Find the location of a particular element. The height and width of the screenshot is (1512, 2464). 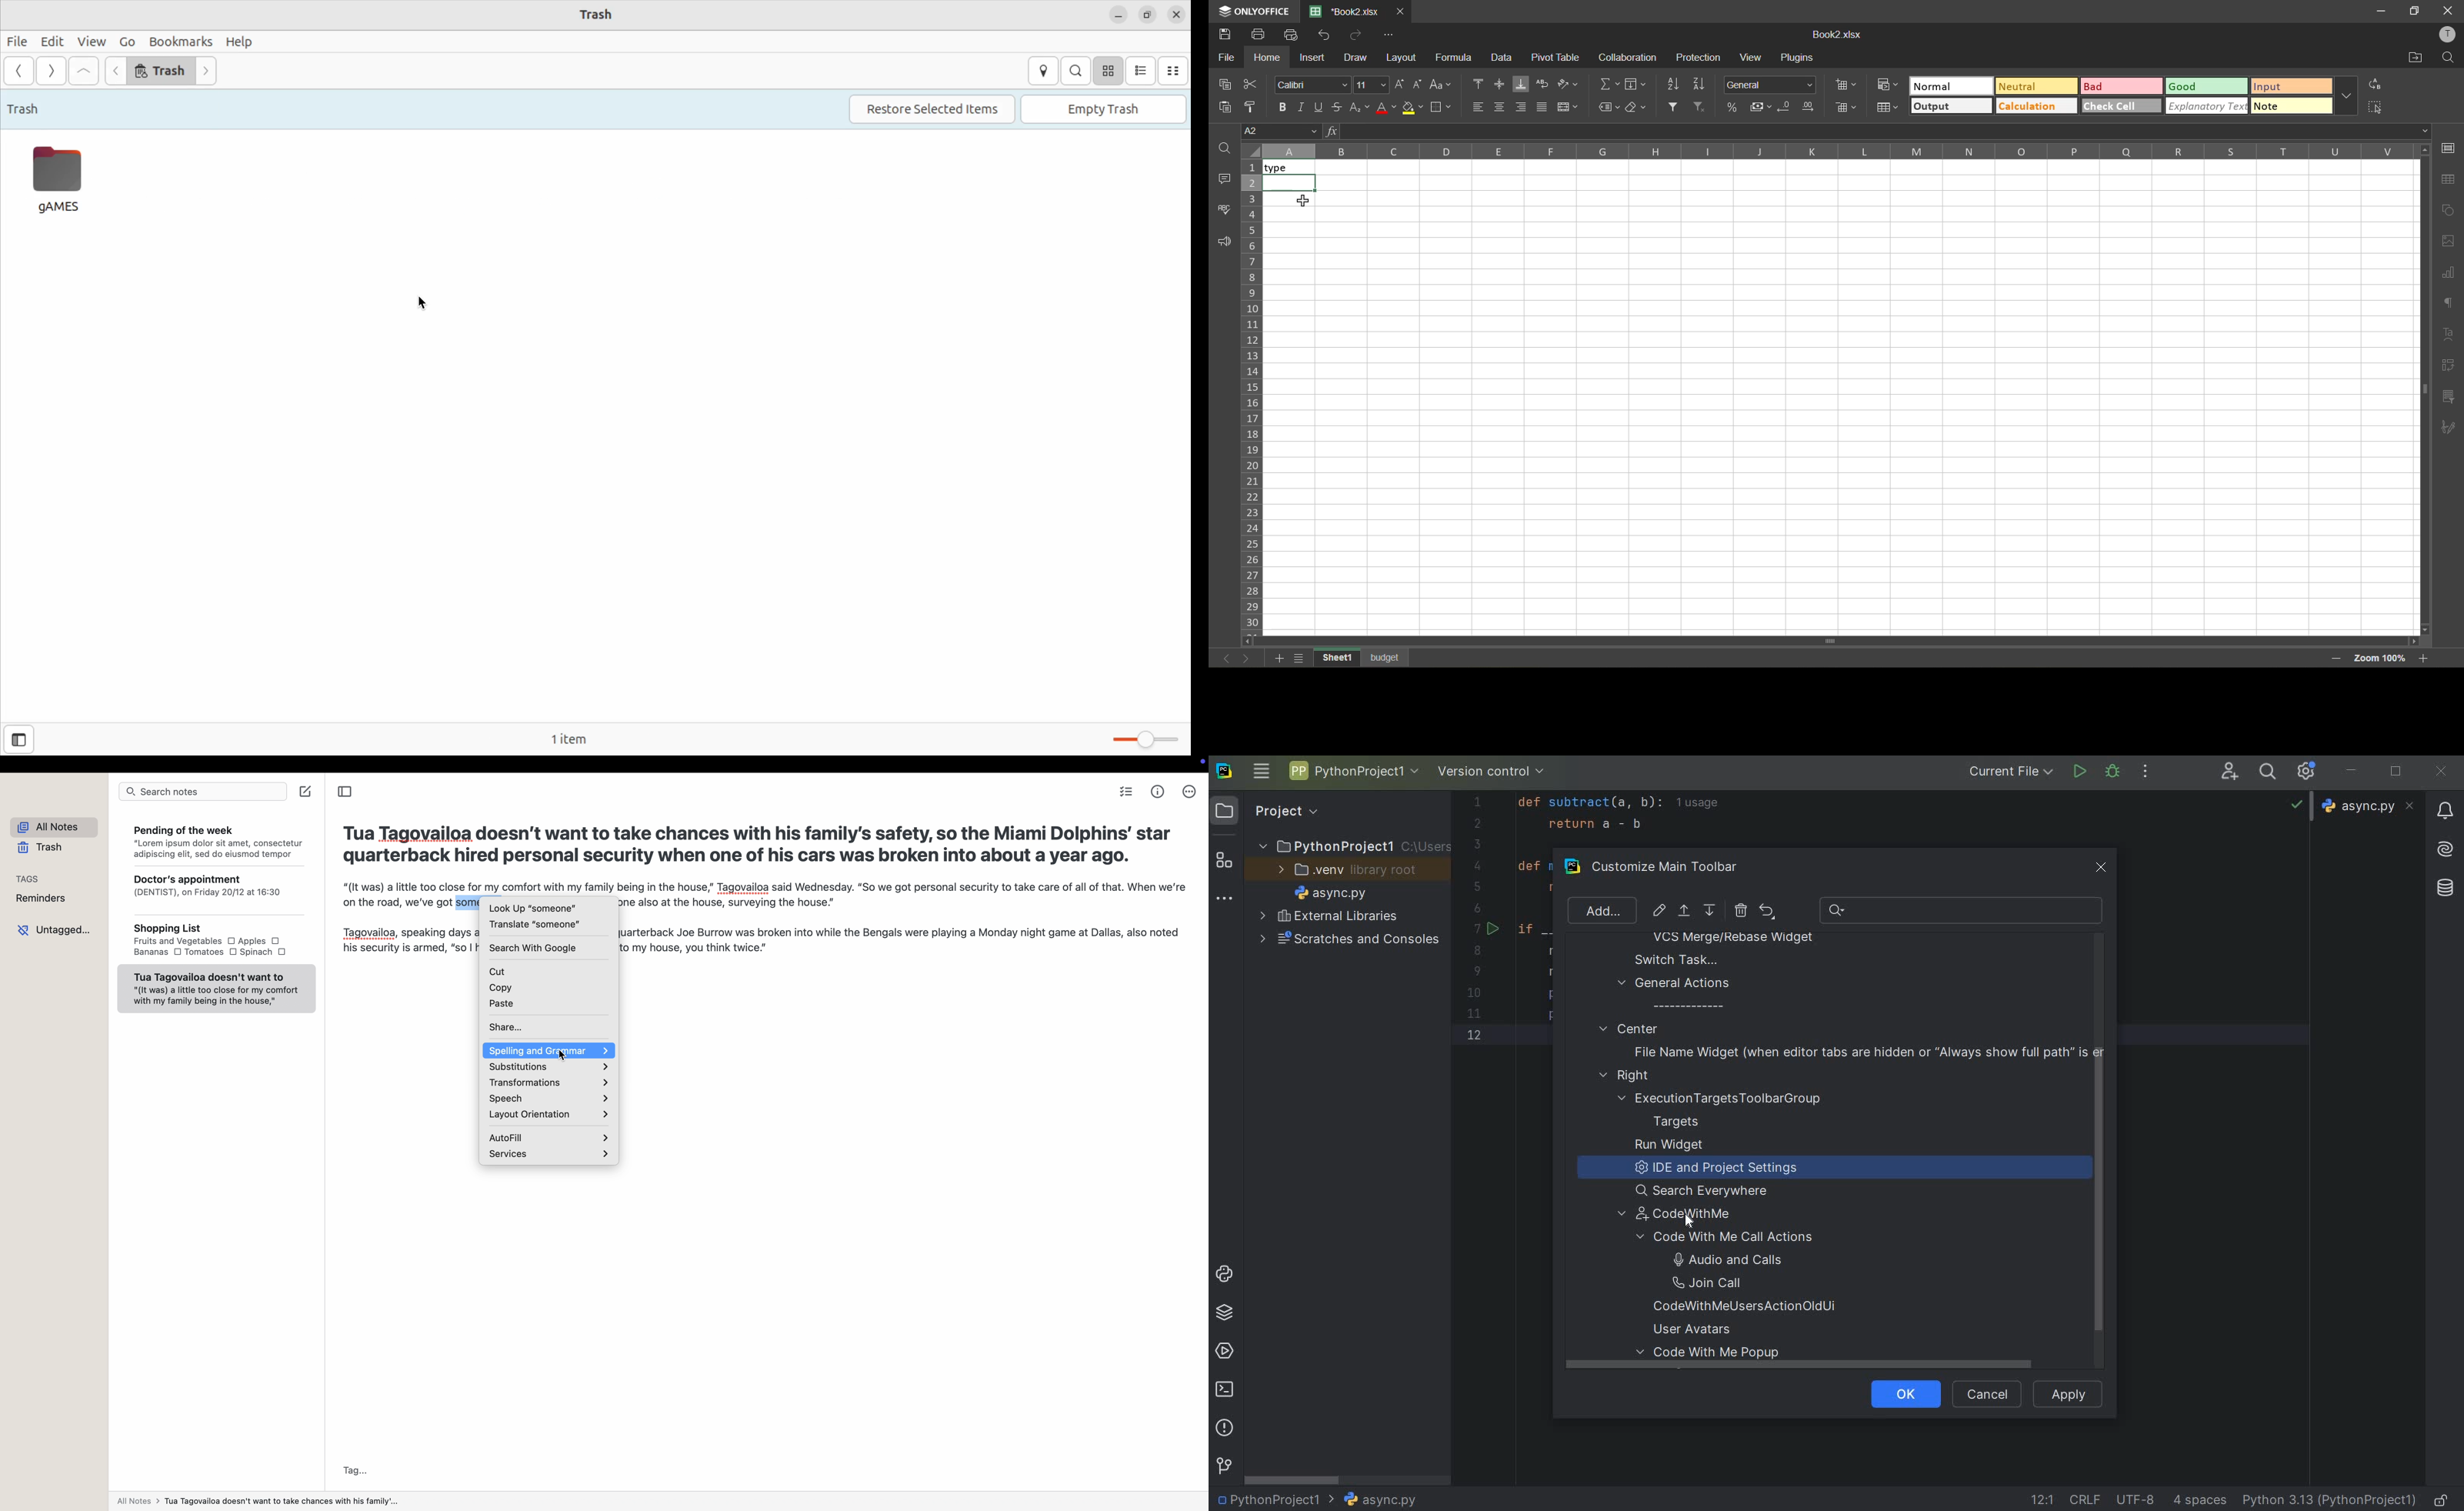

all notes is located at coordinates (49, 826).